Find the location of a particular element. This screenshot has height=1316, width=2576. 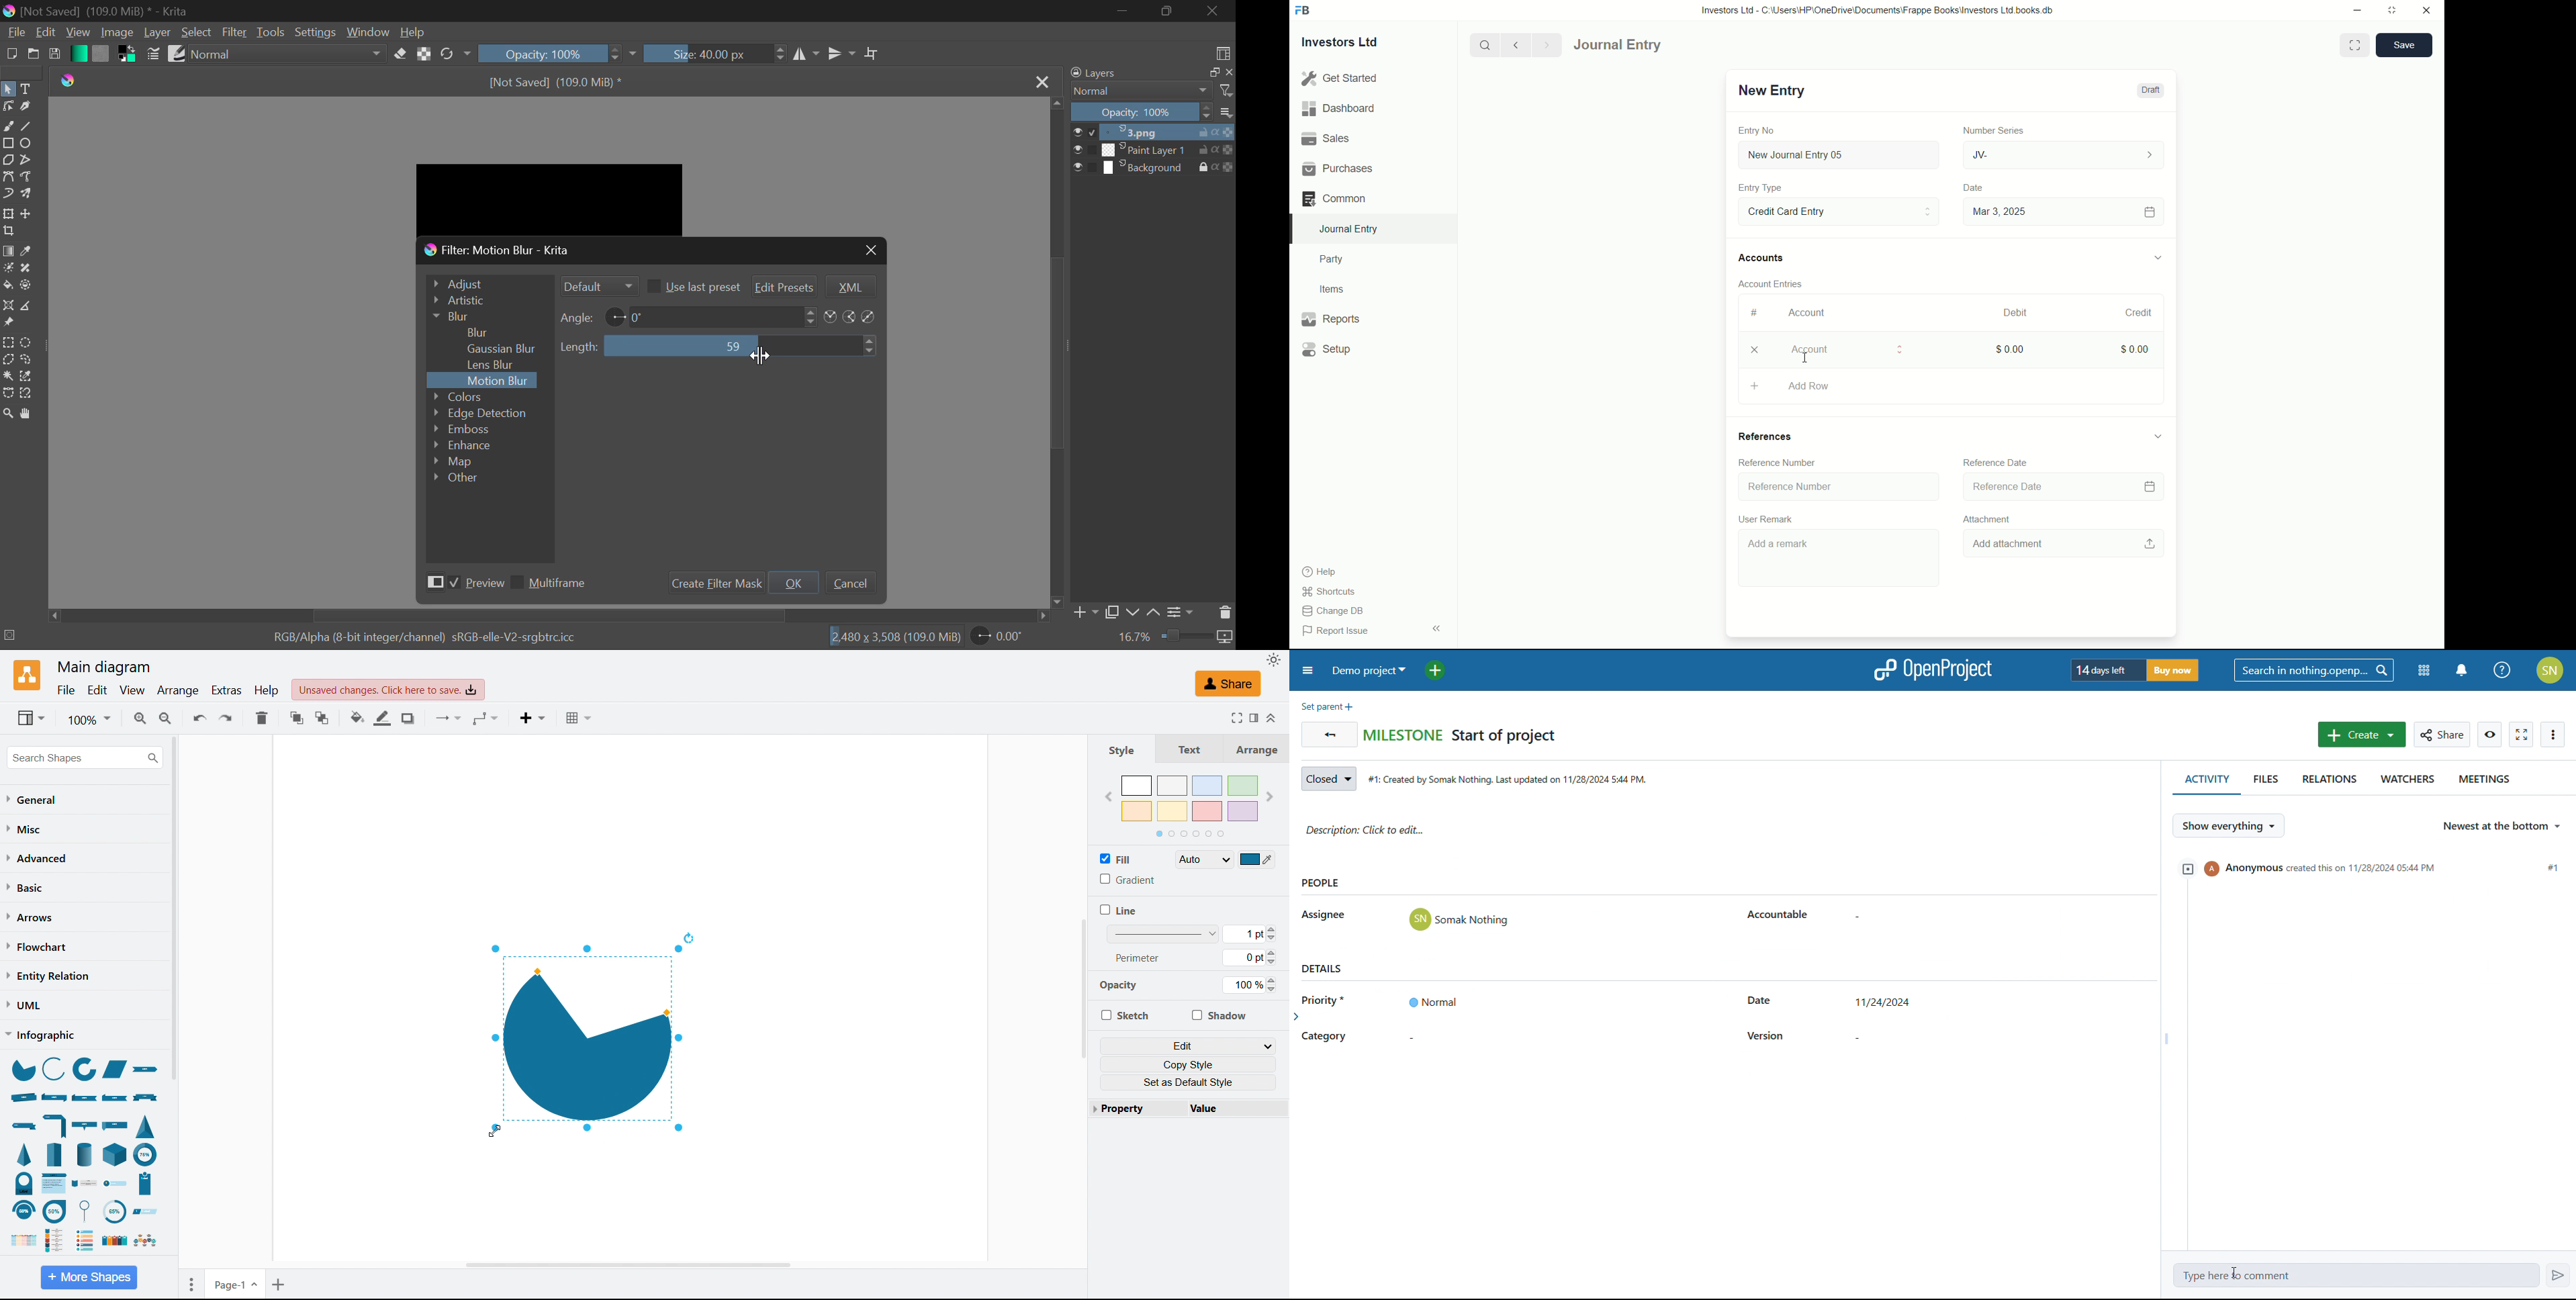

Logo  is located at coordinates (28, 676).